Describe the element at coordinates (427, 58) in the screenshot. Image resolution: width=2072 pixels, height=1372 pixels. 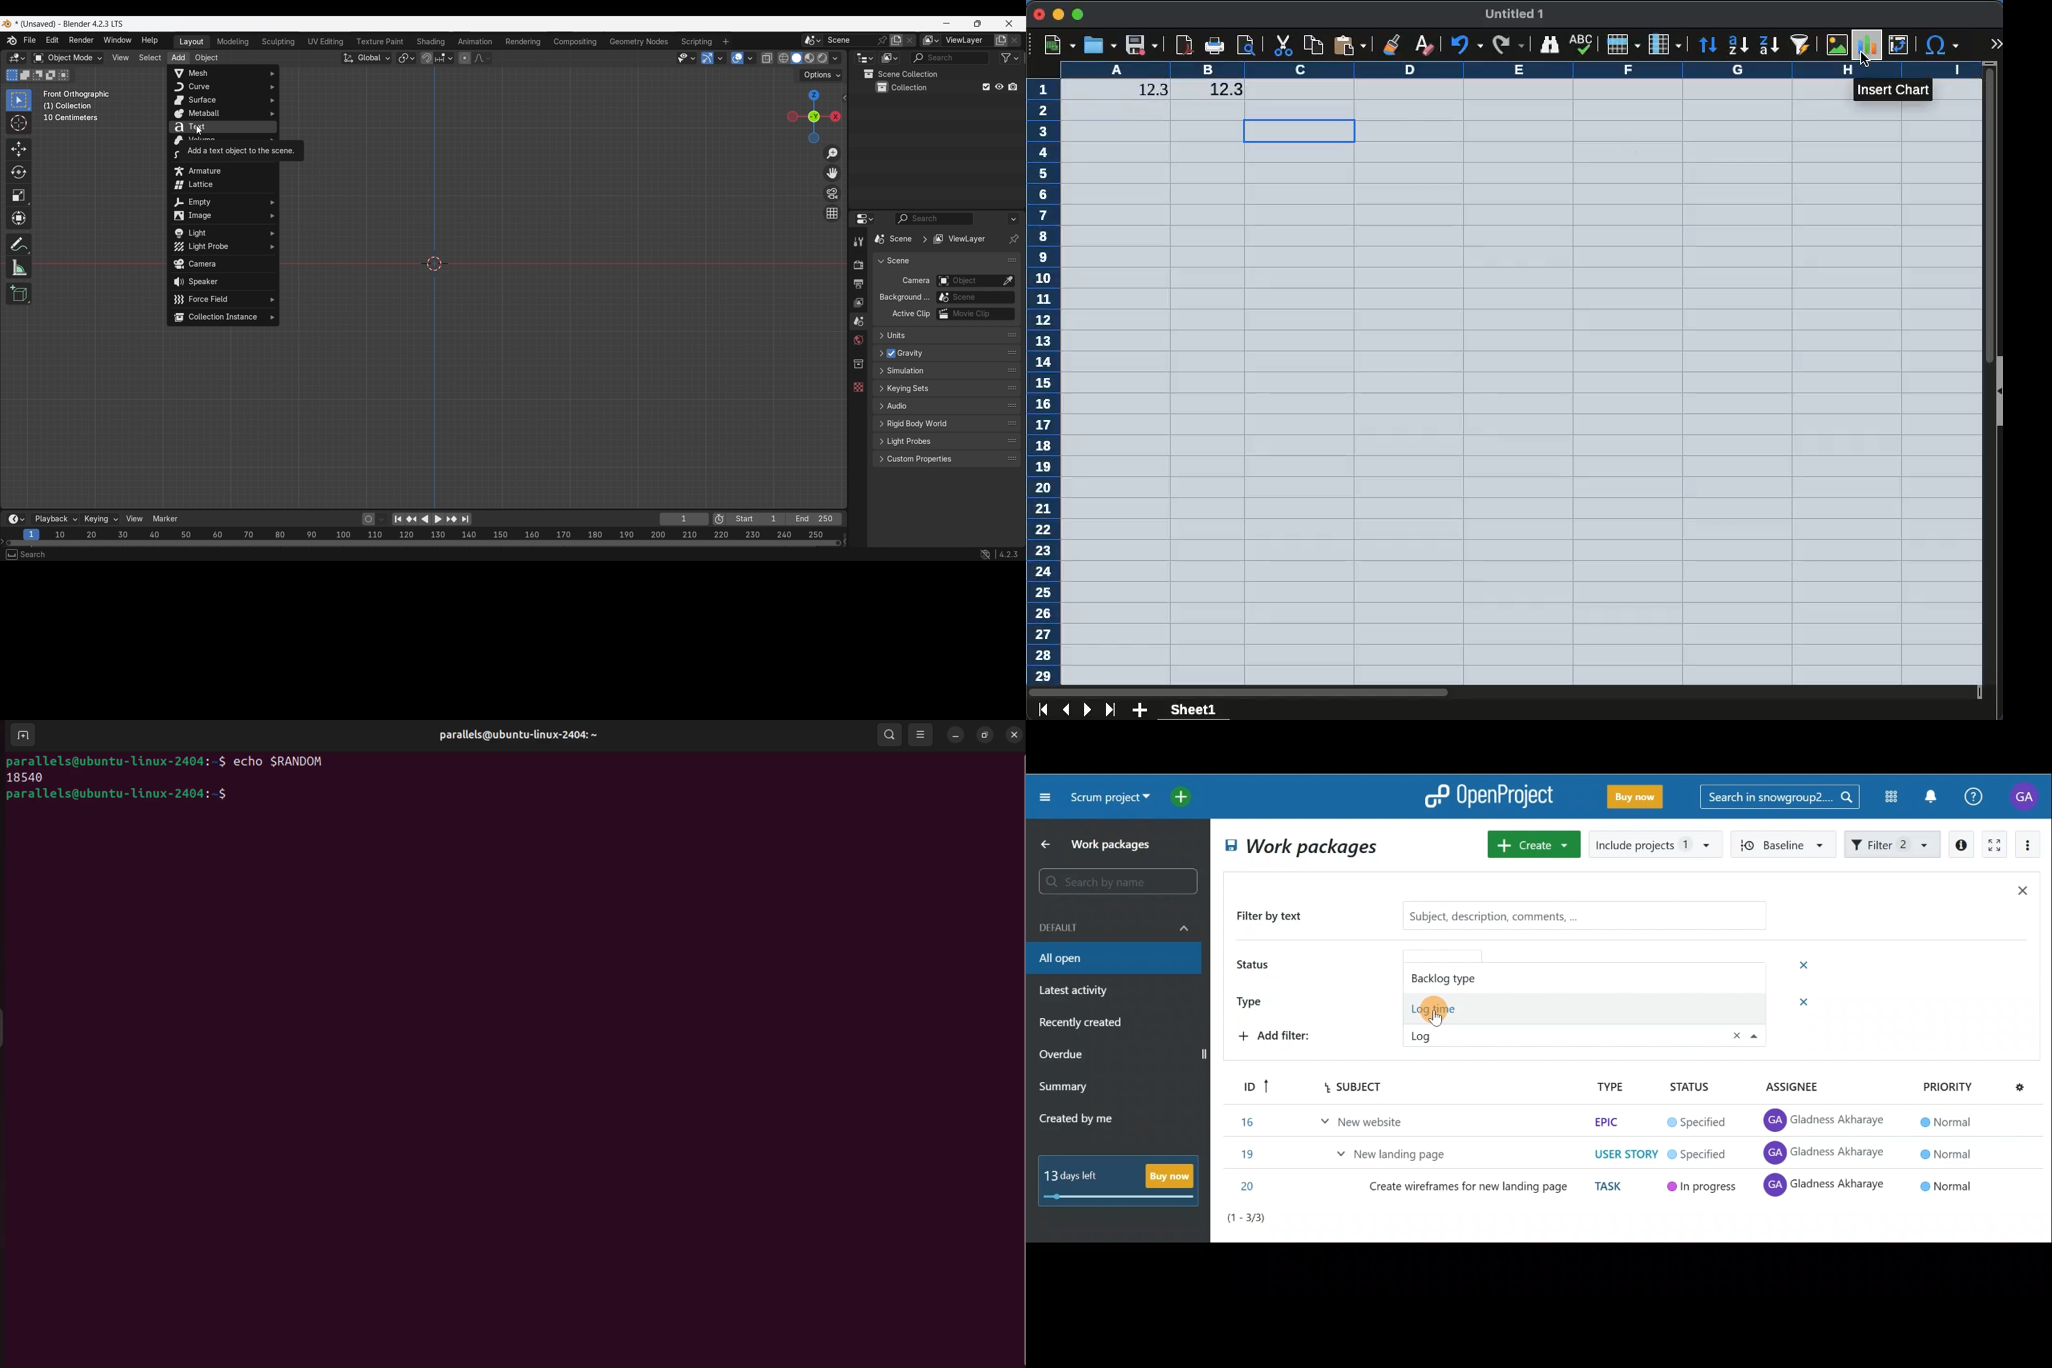
I see `Snap during transform` at that location.